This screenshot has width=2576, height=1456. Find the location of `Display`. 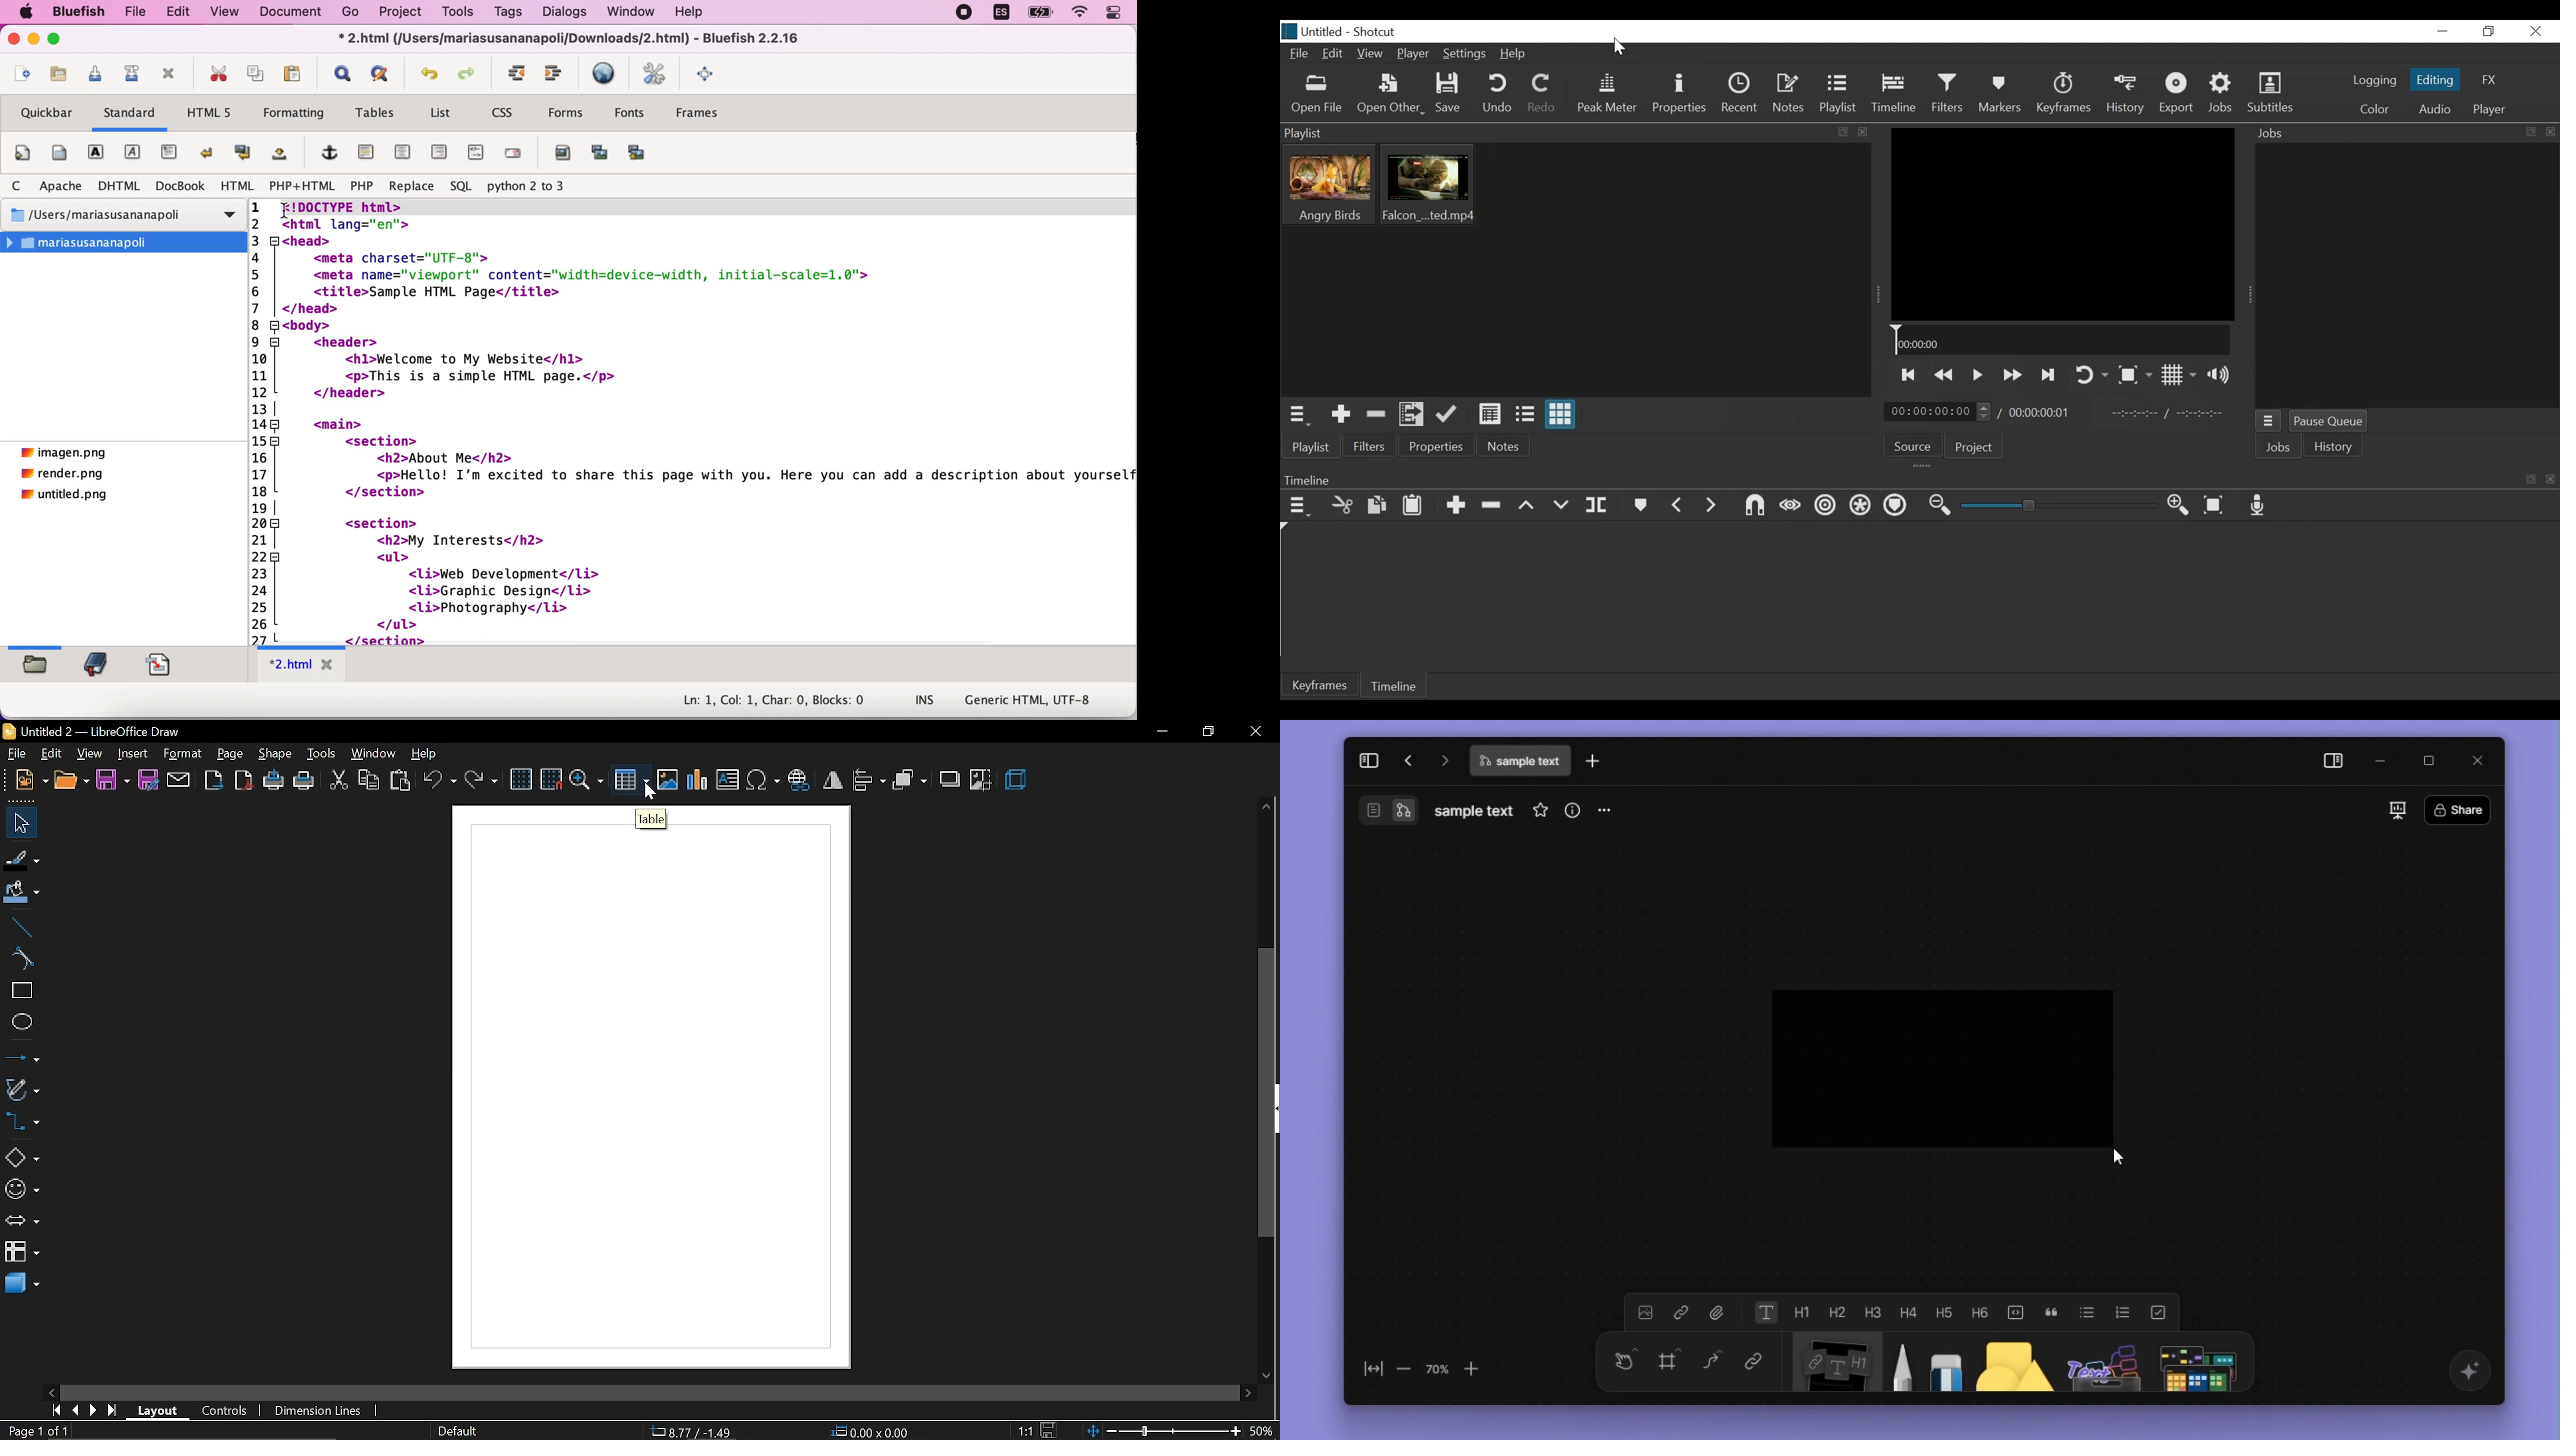

Display is located at coordinates (651, 1081).